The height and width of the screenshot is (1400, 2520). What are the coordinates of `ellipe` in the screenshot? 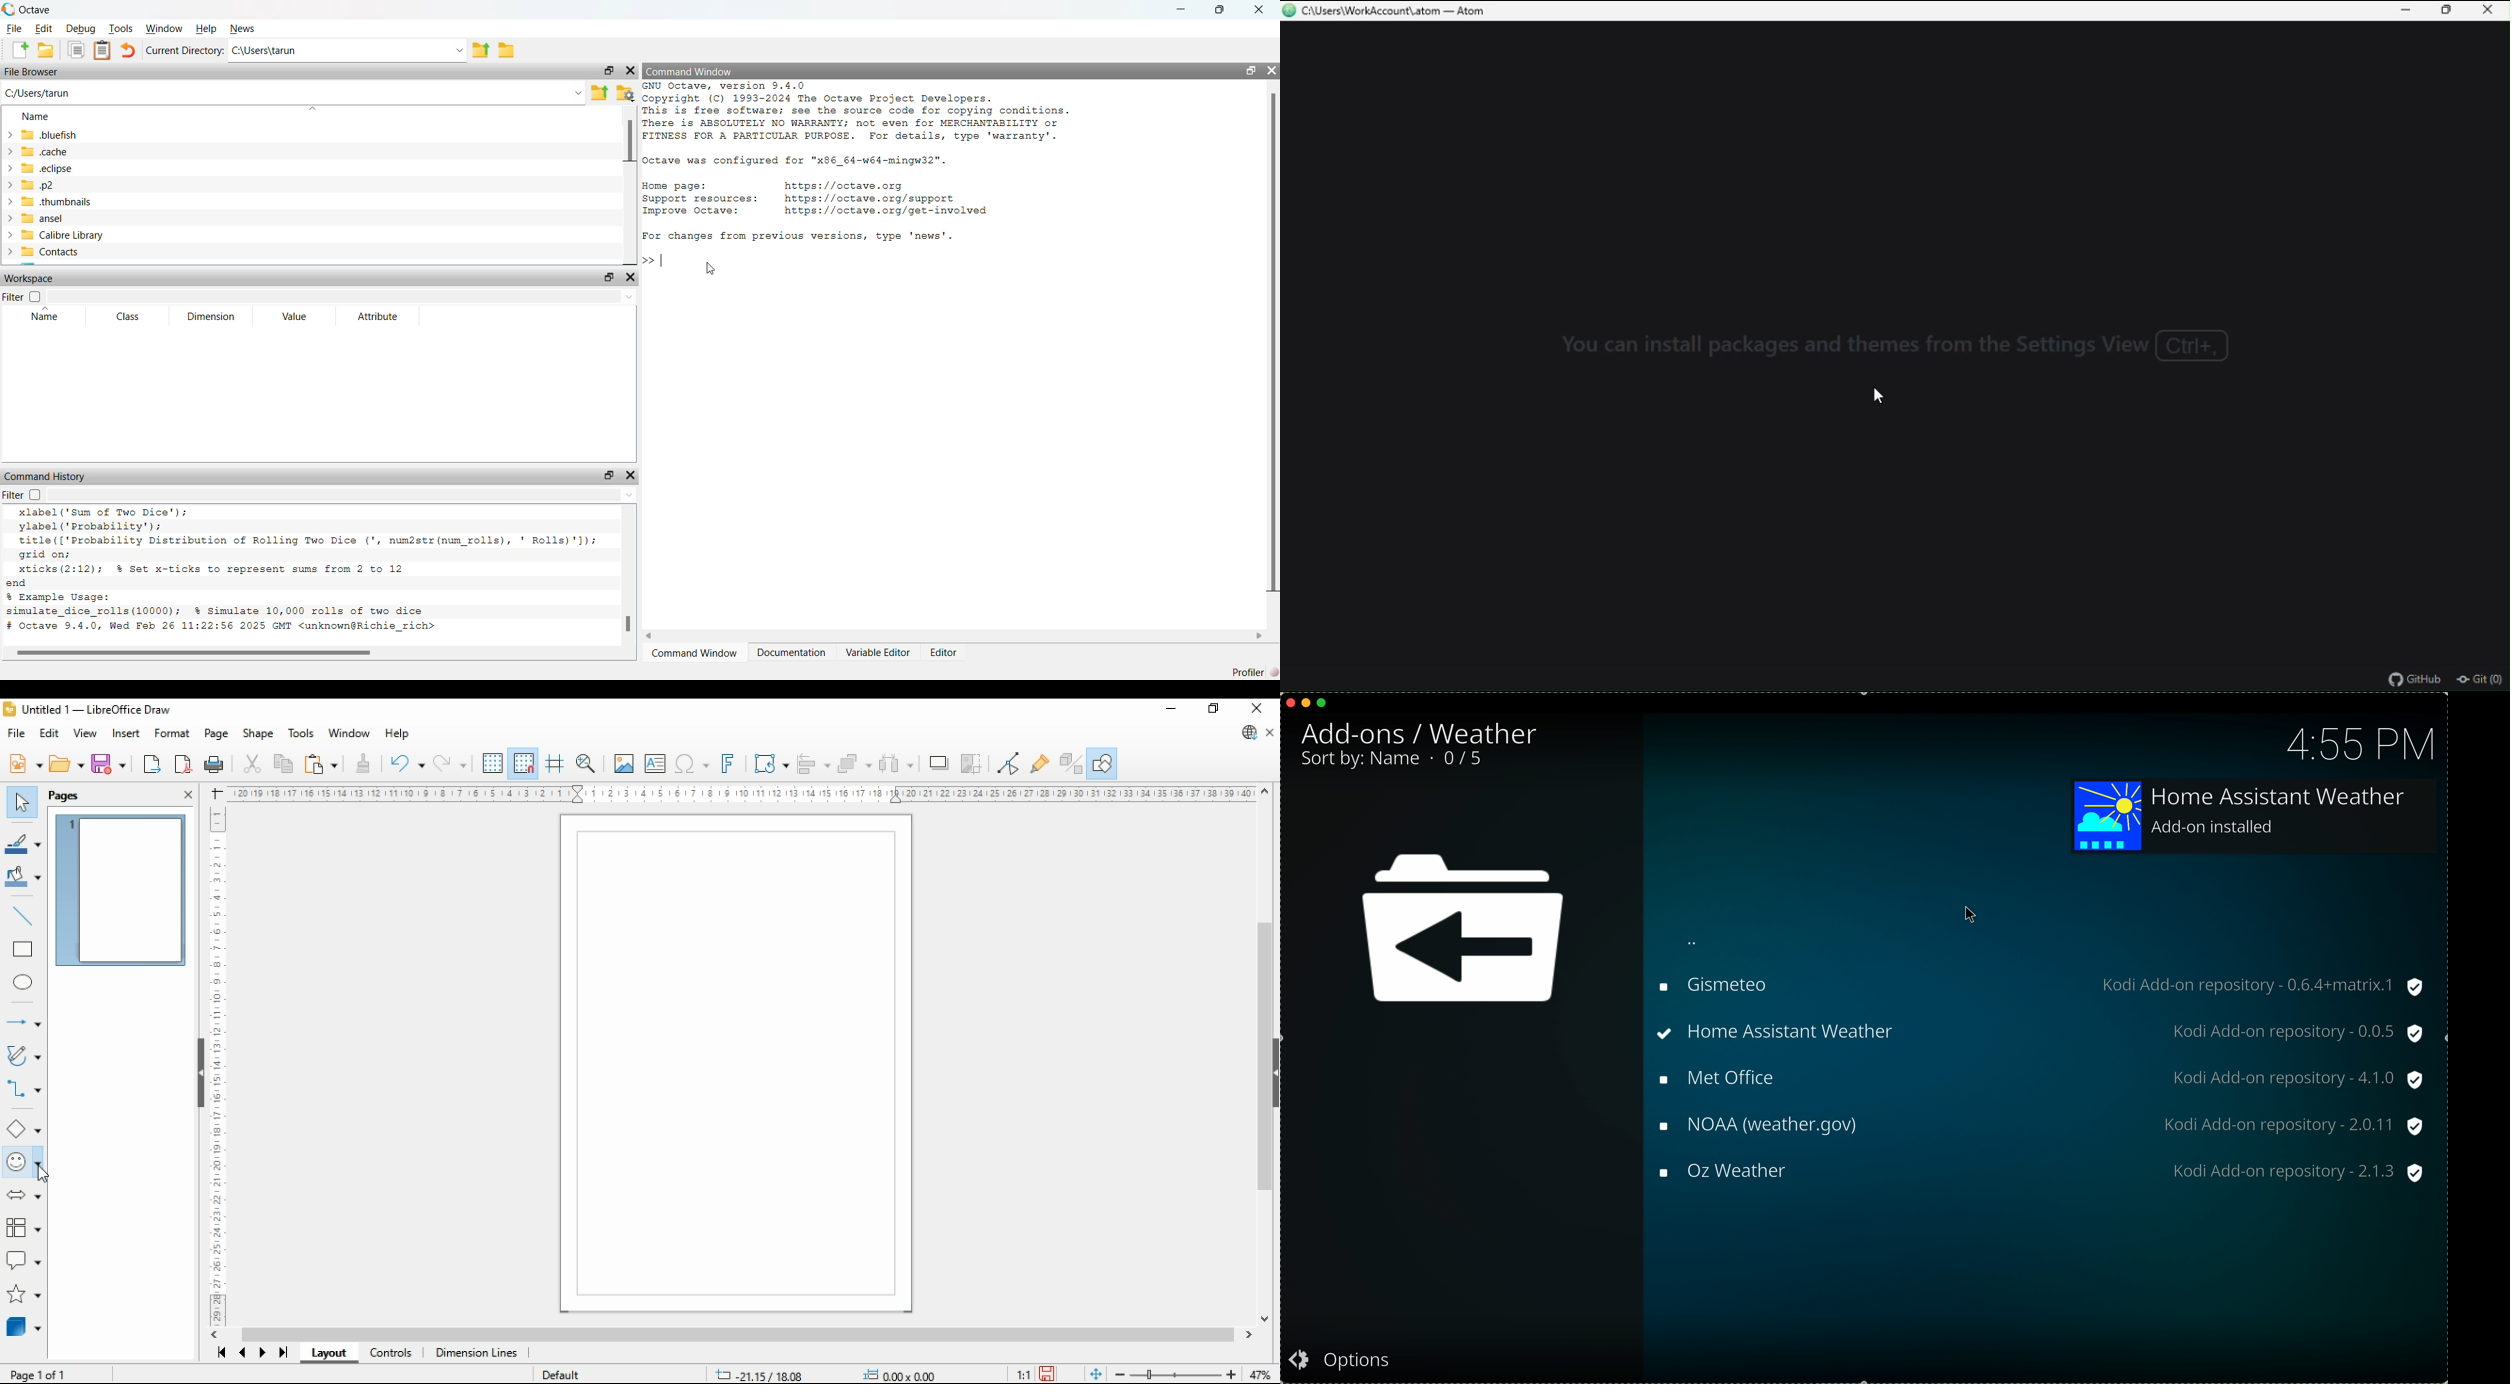 It's located at (24, 983).